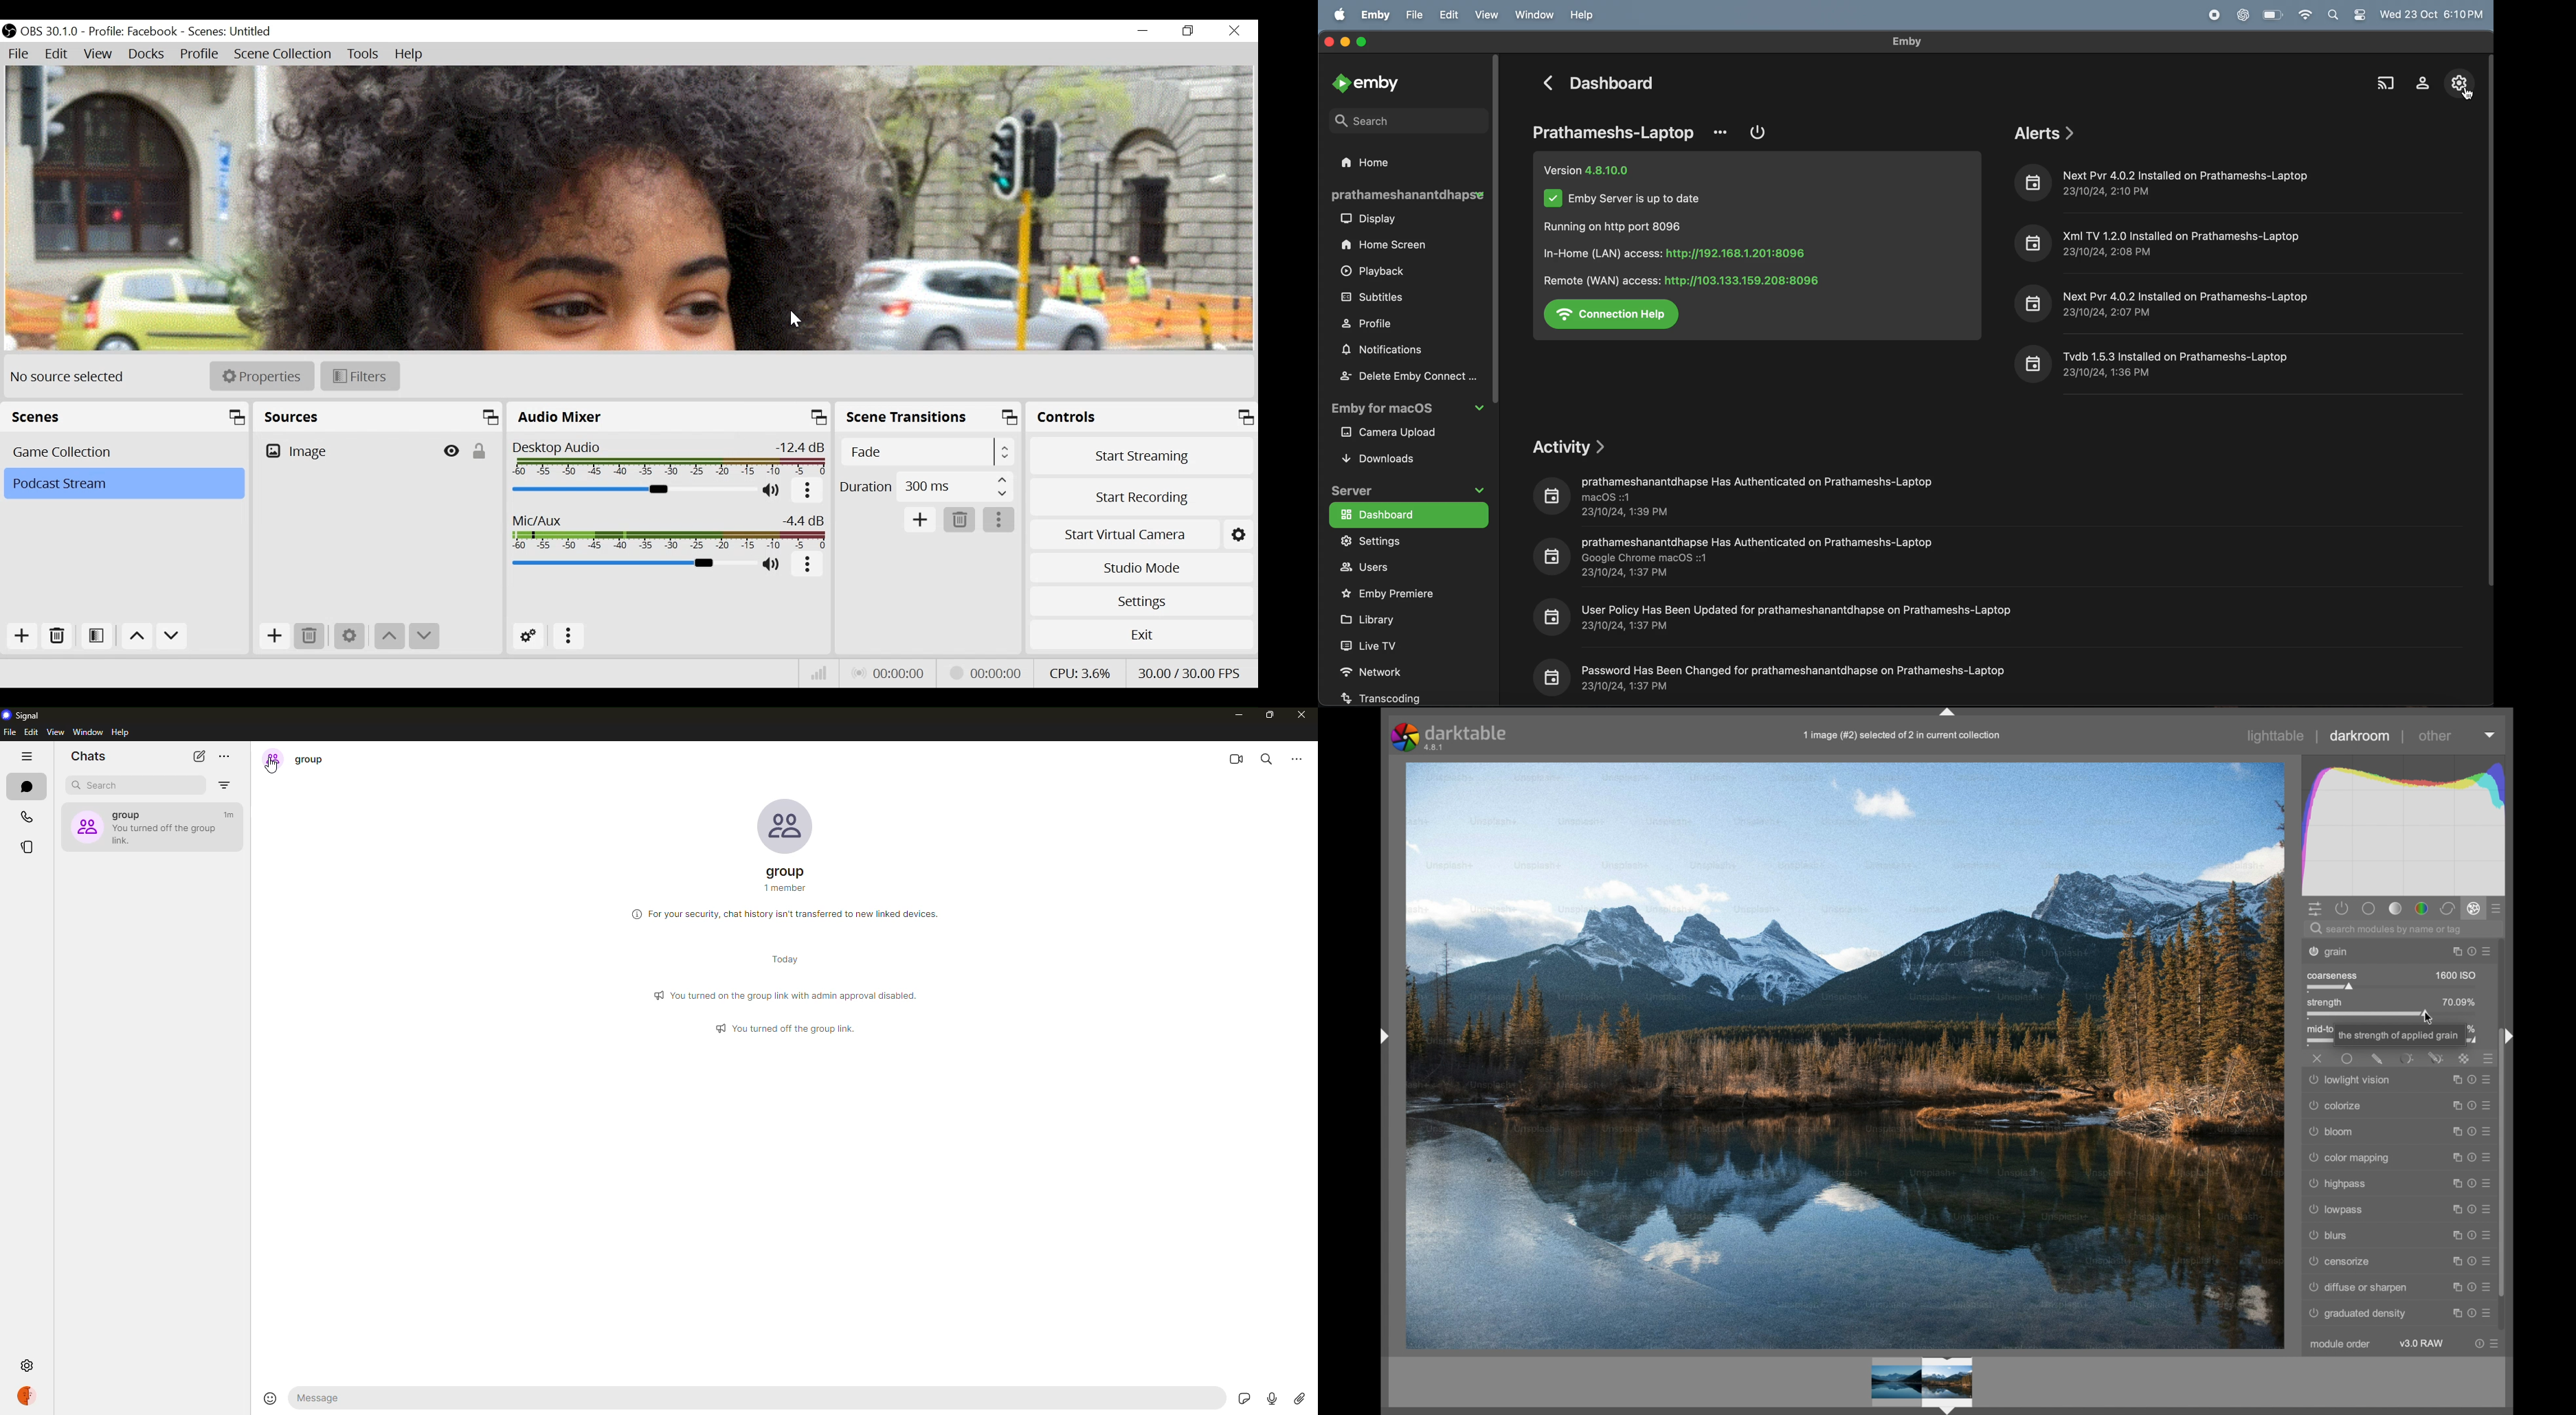 The height and width of the screenshot is (1428, 2576). What do you see at coordinates (310, 637) in the screenshot?
I see `Remove` at bounding box center [310, 637].